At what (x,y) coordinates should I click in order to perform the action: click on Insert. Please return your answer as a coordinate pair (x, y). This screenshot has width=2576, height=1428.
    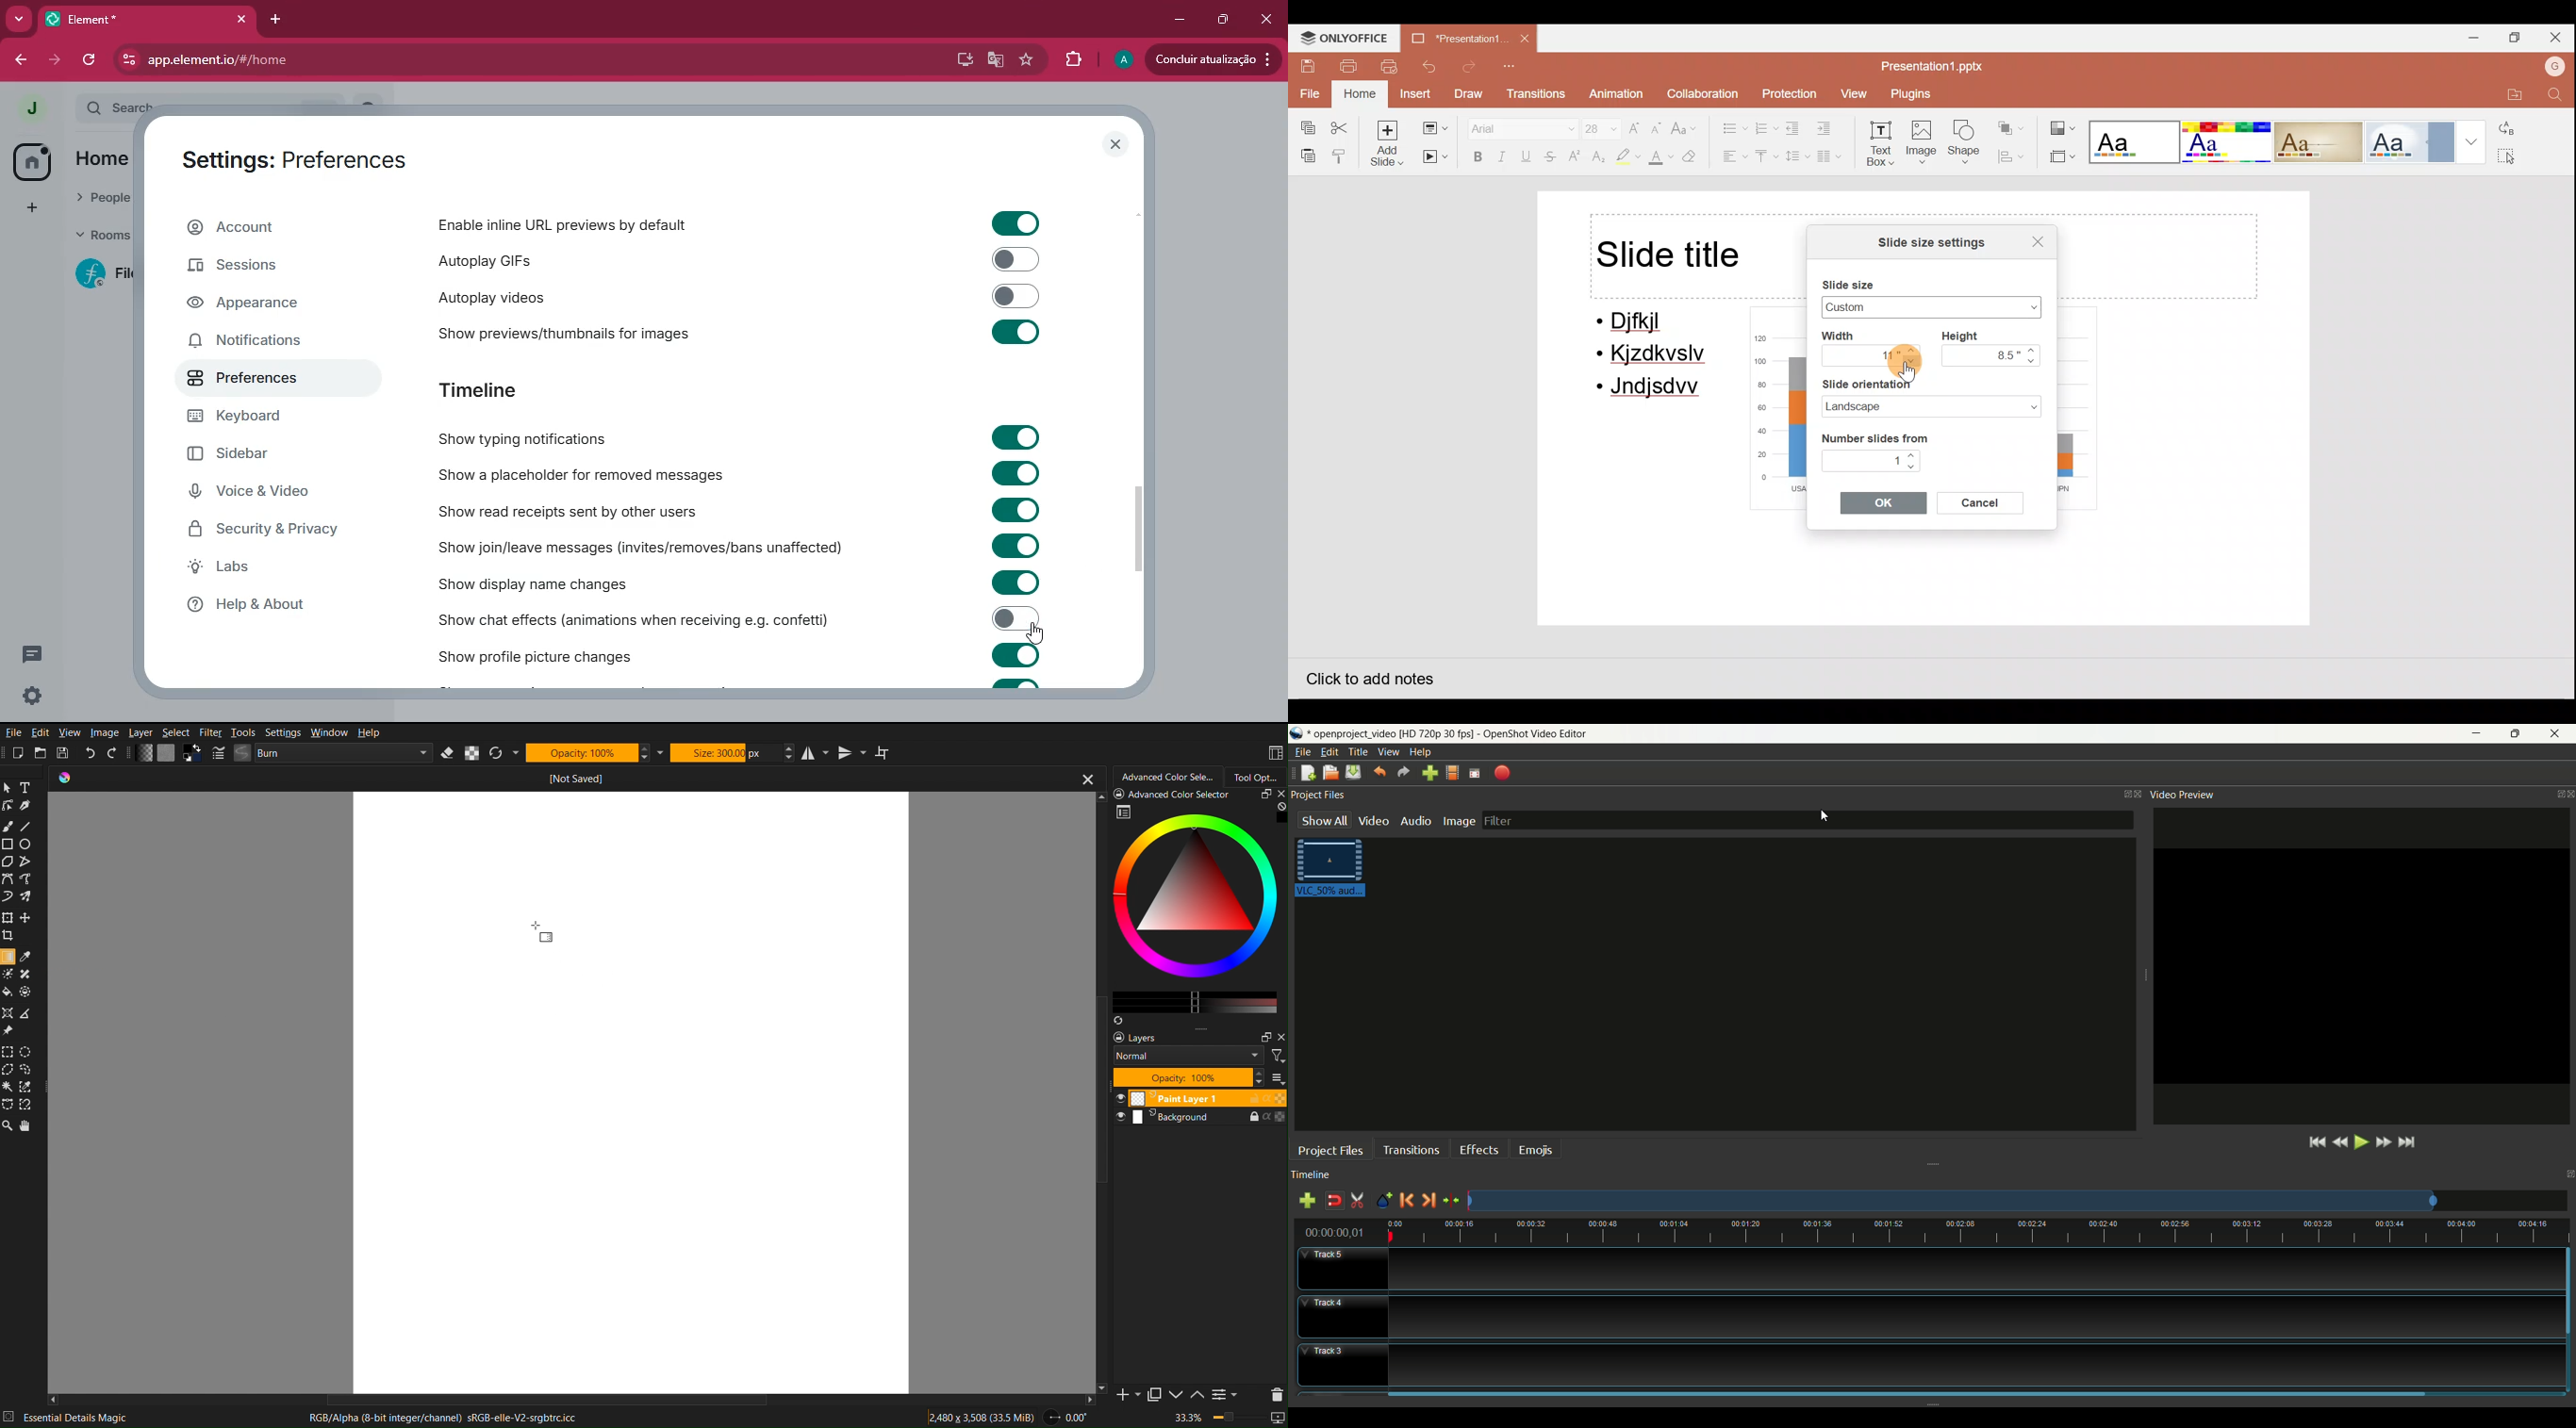
    Looking at the image, I should click on (1414, 93).